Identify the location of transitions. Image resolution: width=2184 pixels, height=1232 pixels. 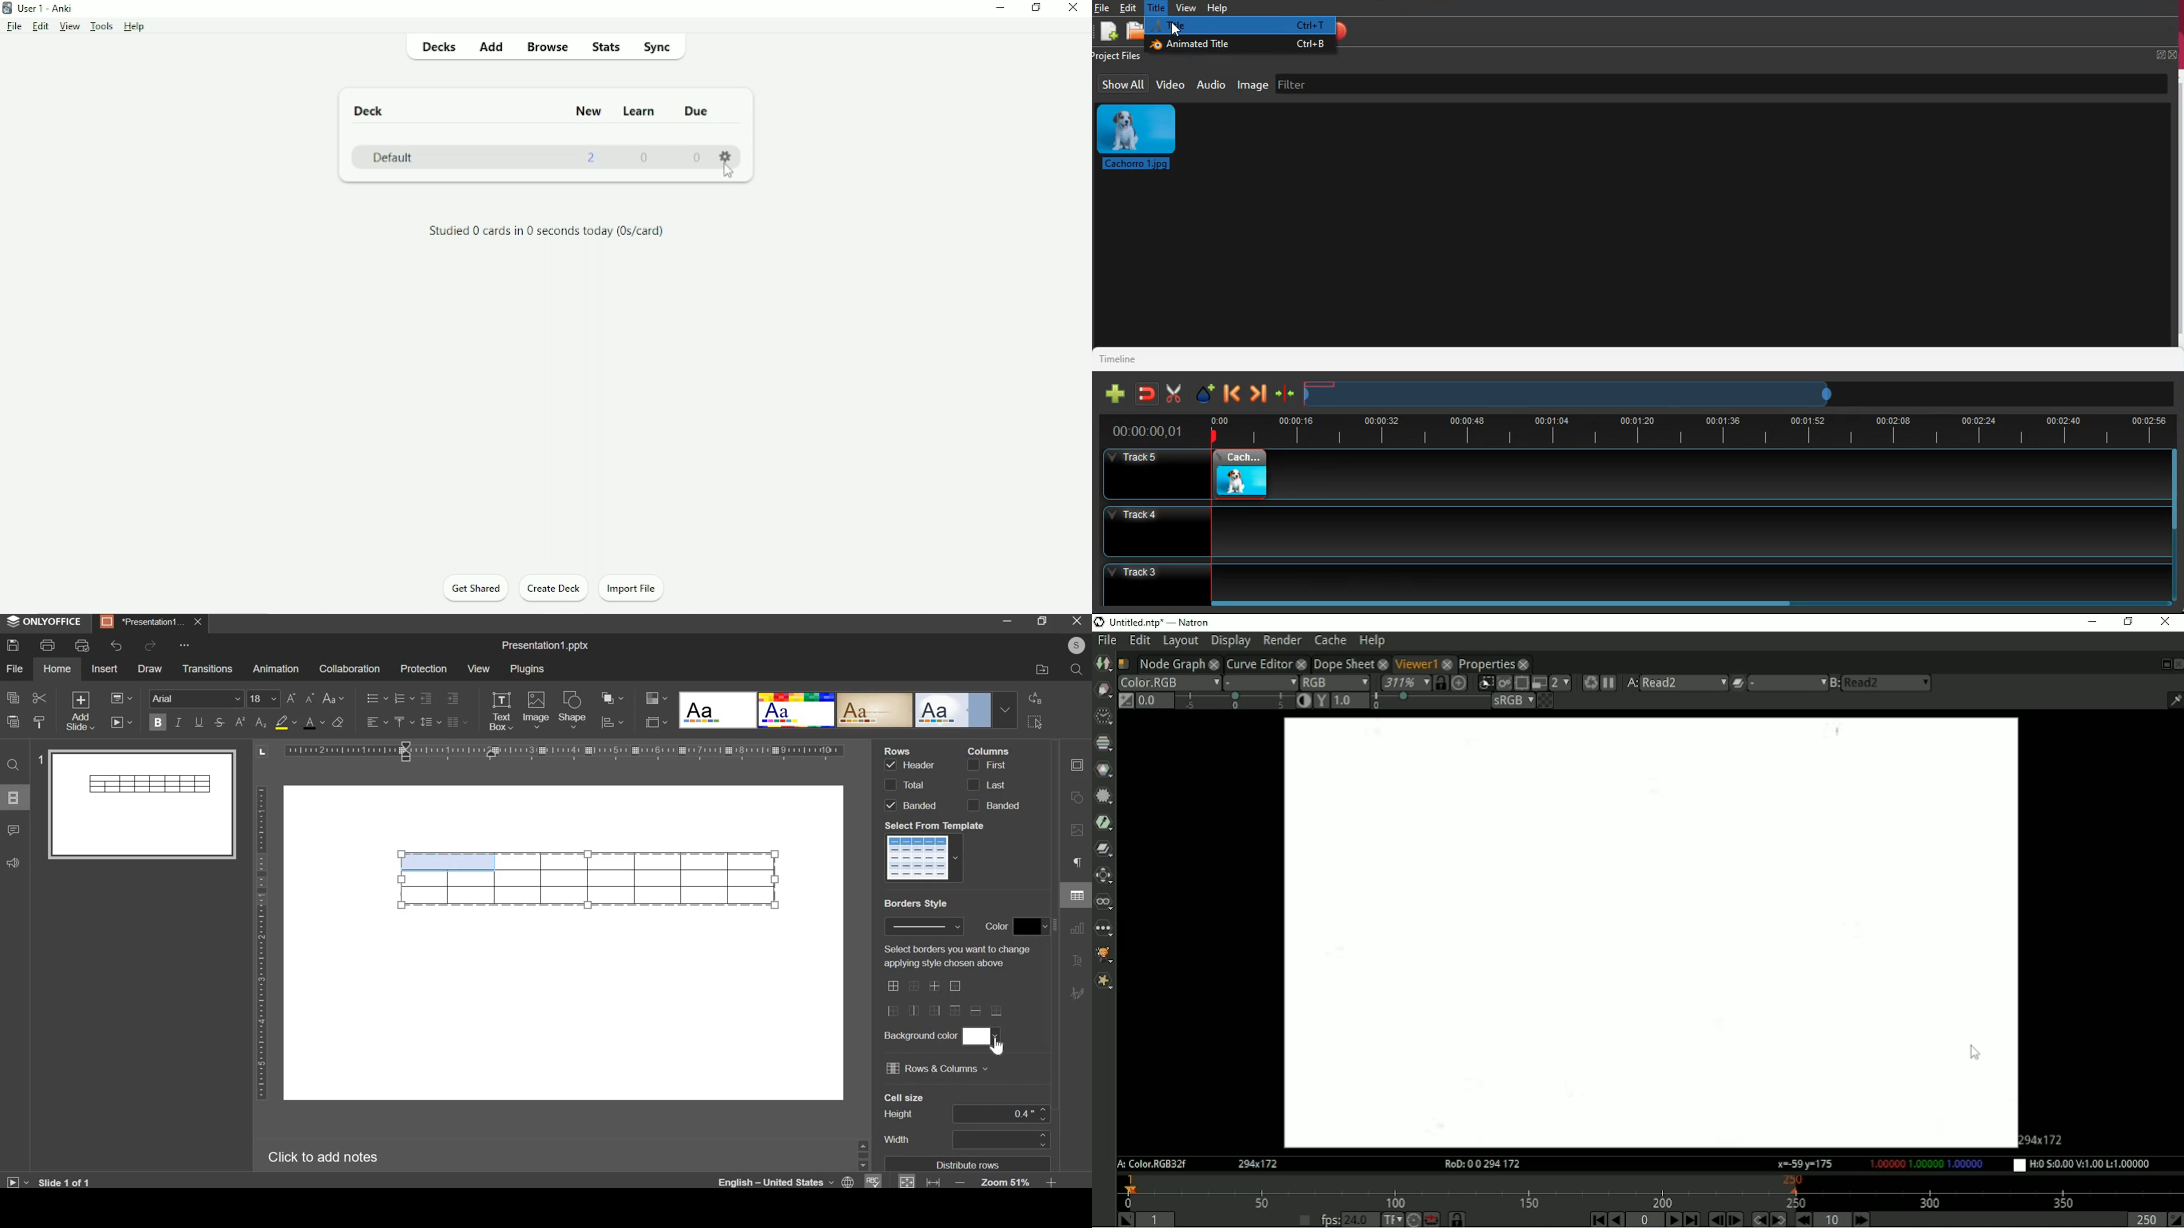
(208, 668).